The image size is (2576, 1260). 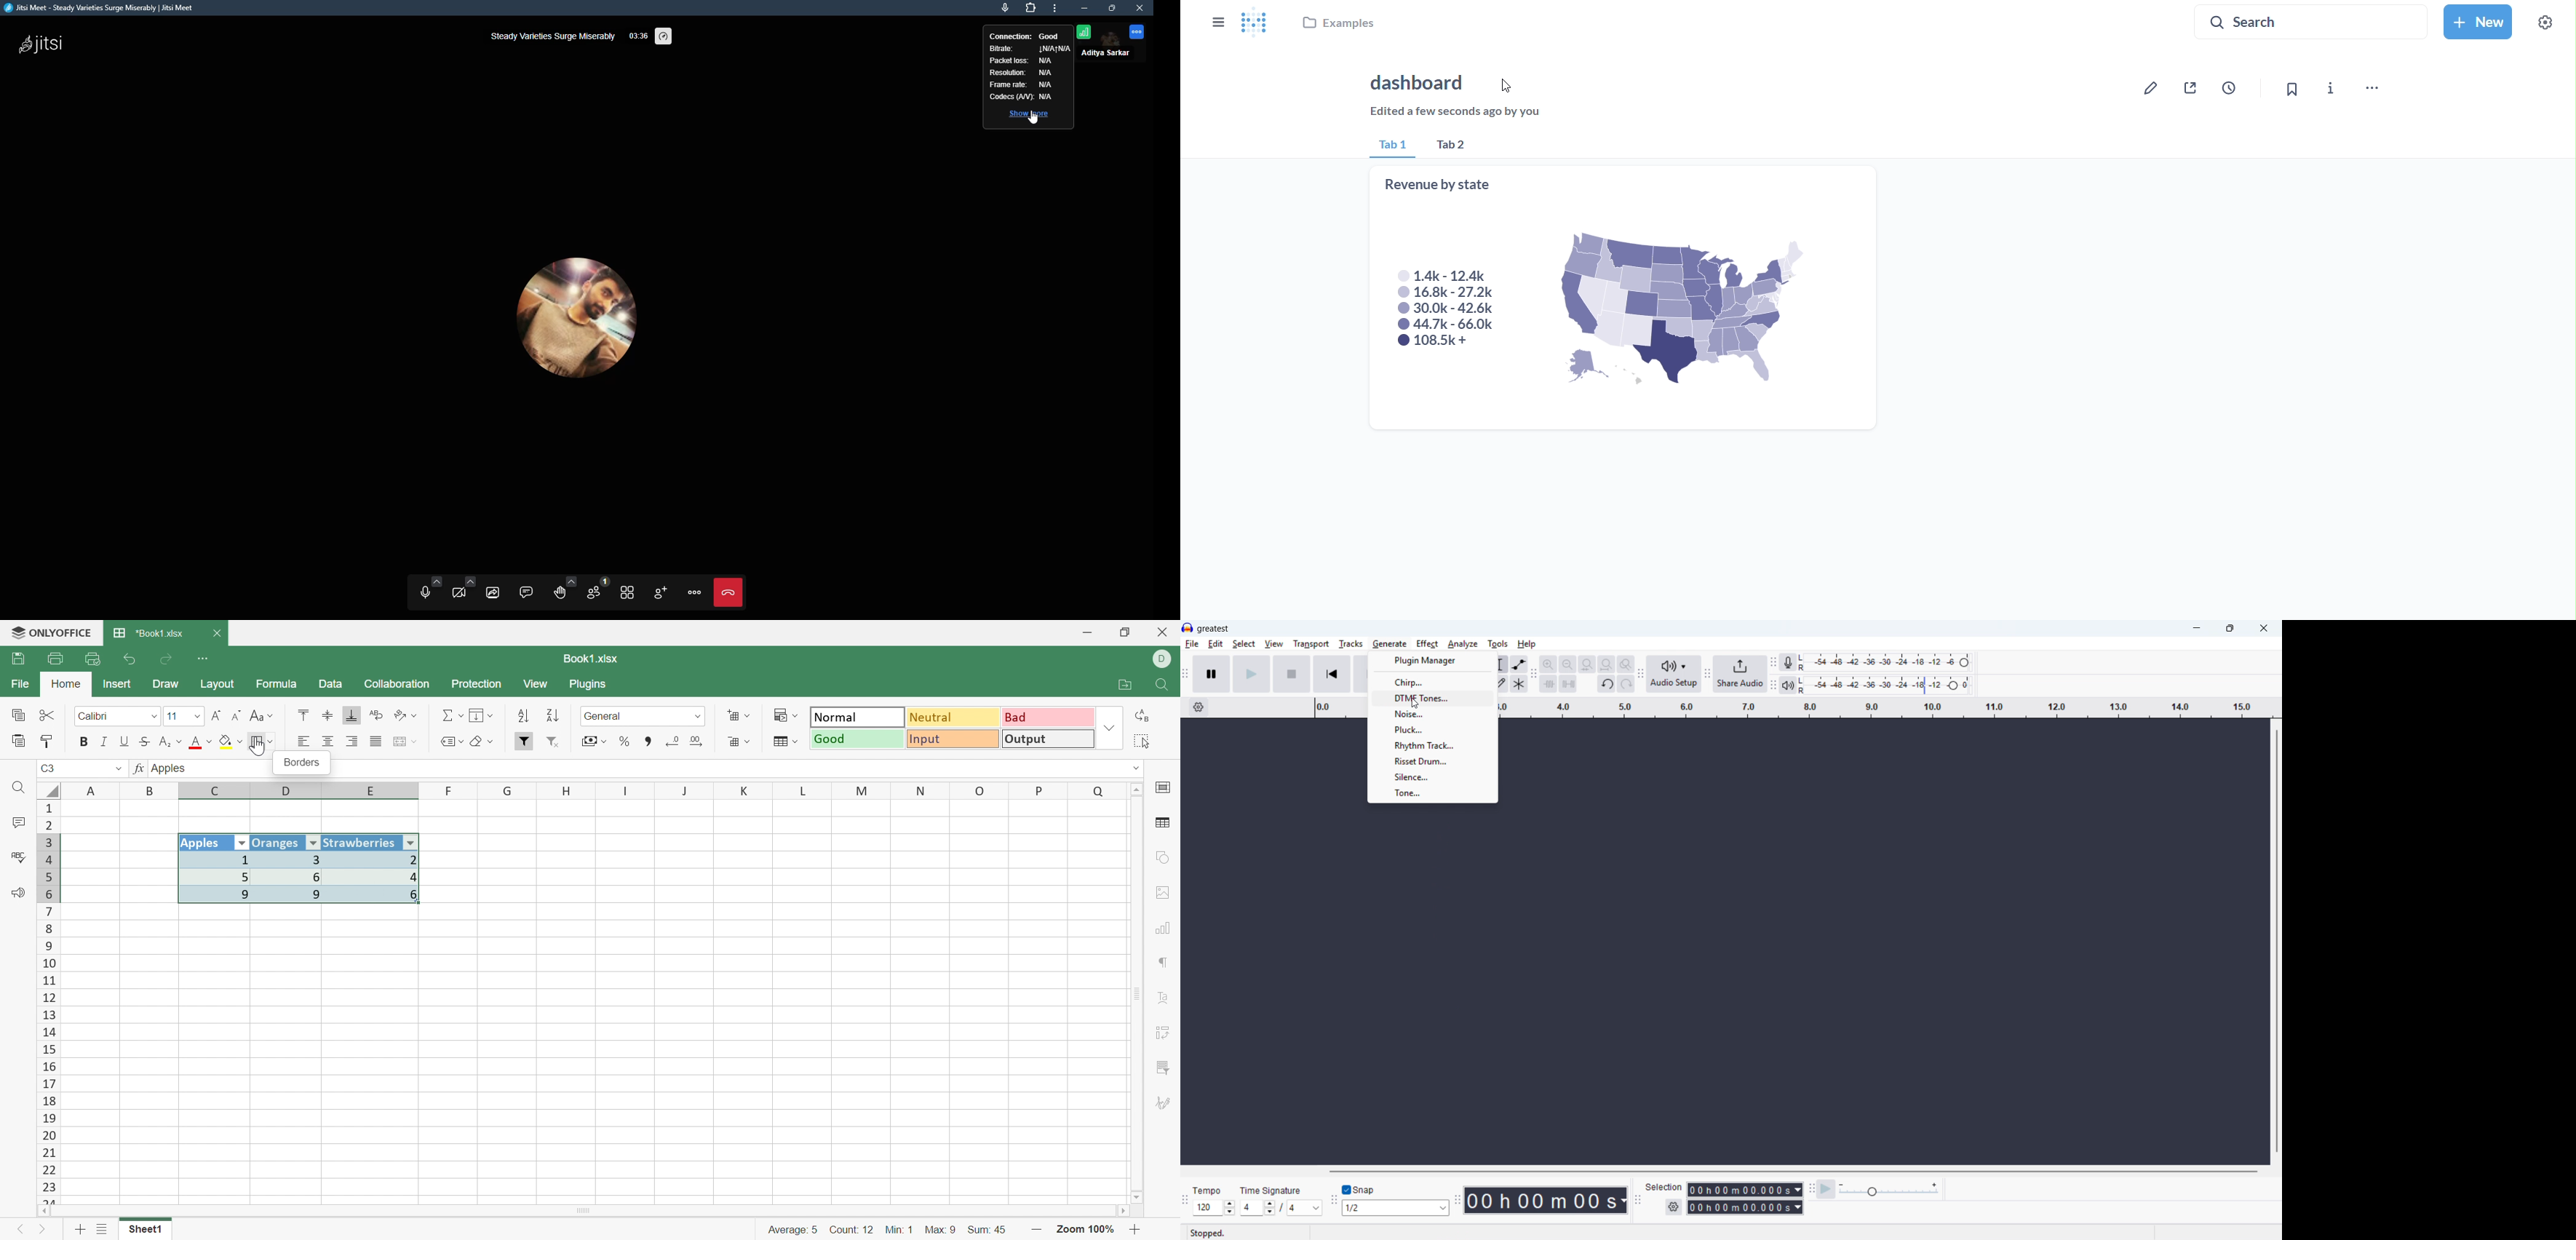 I want to click on tracks, so click(x=1350, y=644).